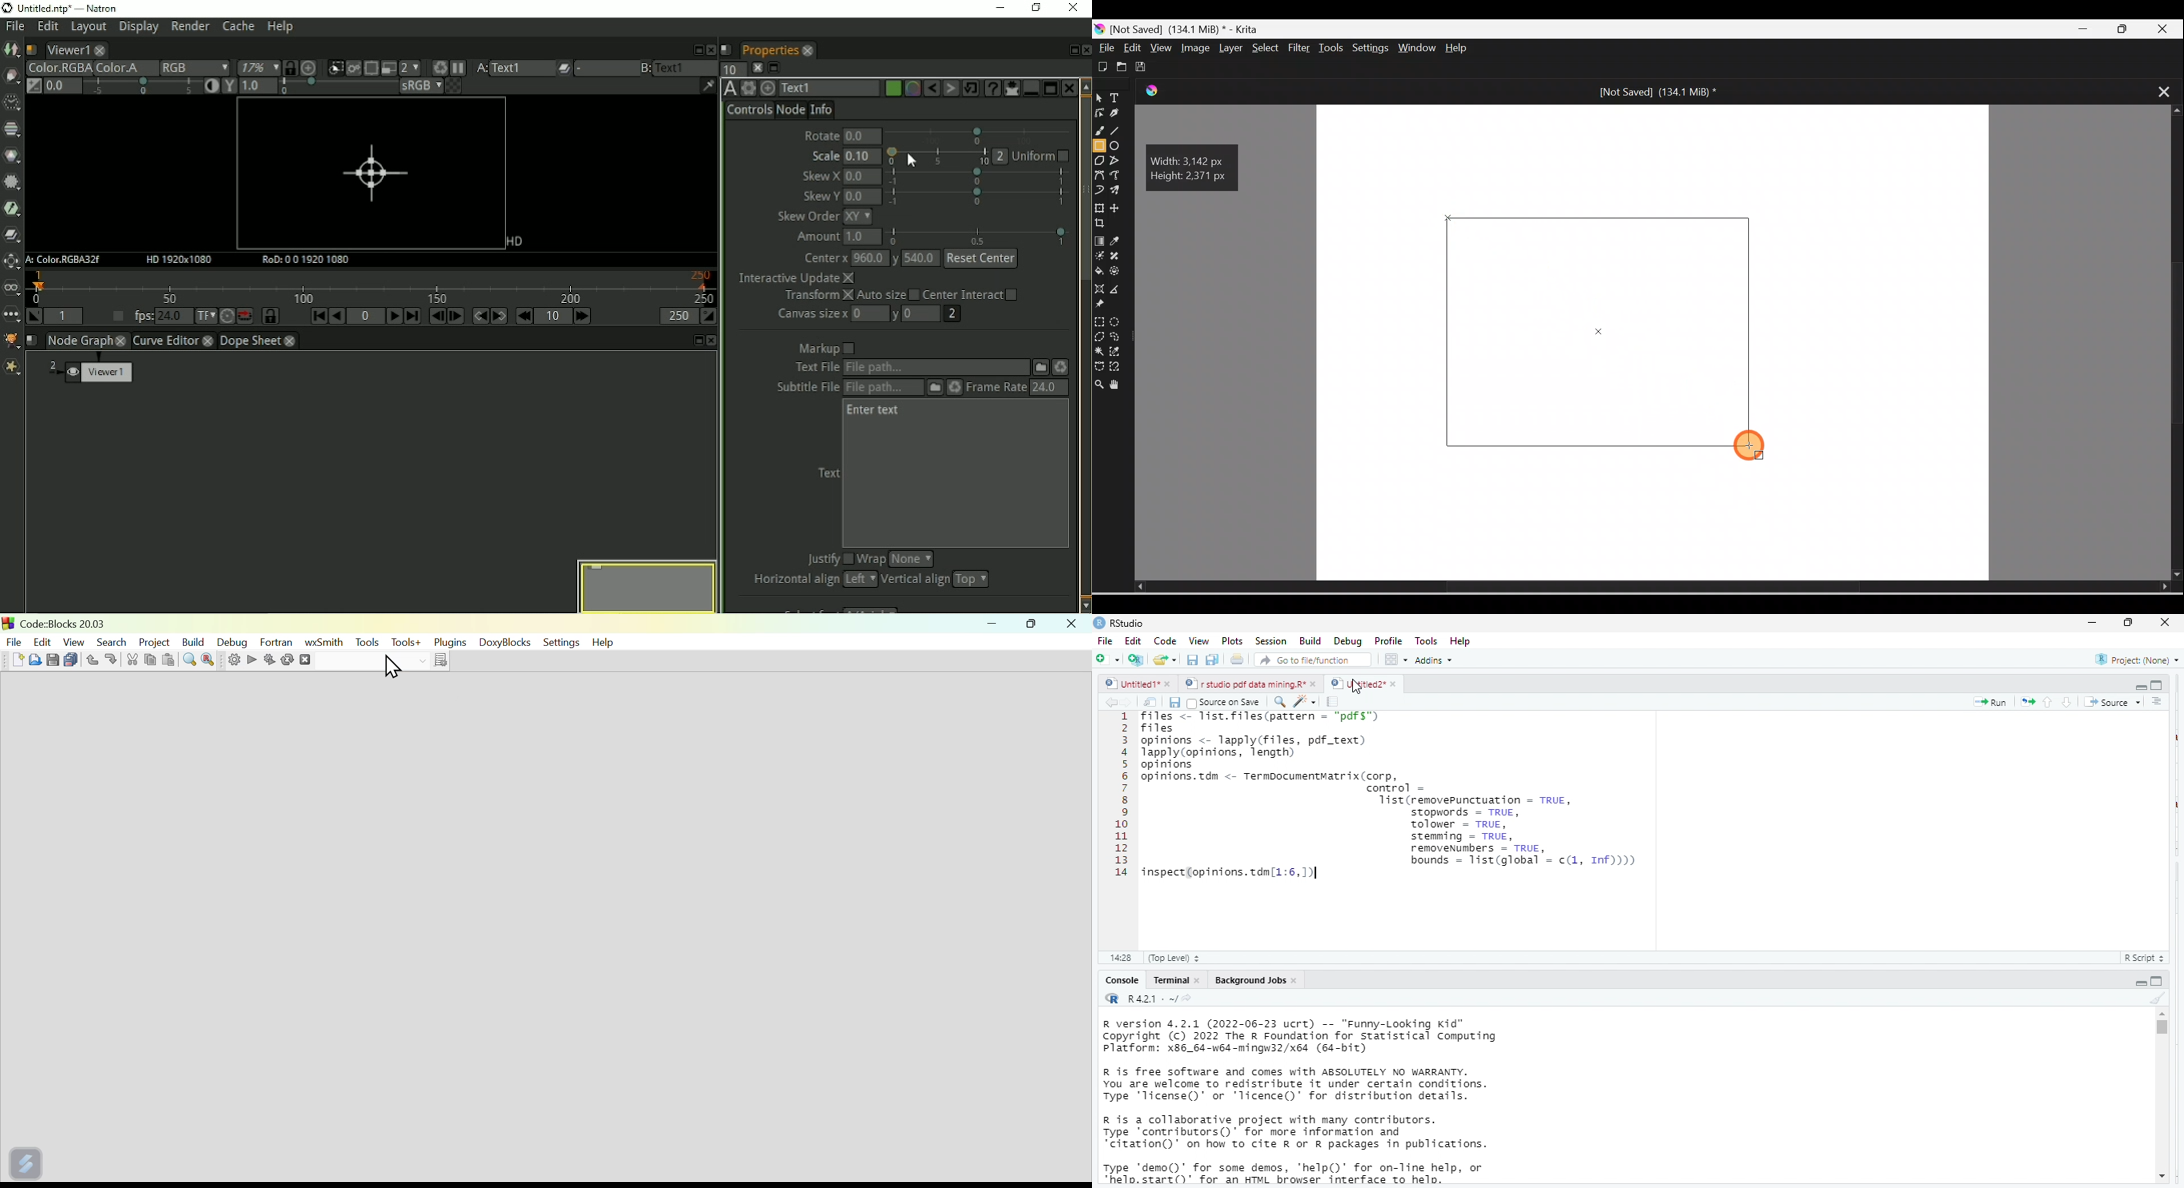 The width and height of the screenshot is (2184, 1204). What do you see at coordinates (2158, 702) in the screenshot?
I see `show document outline` at bounding box center [2158, 702].